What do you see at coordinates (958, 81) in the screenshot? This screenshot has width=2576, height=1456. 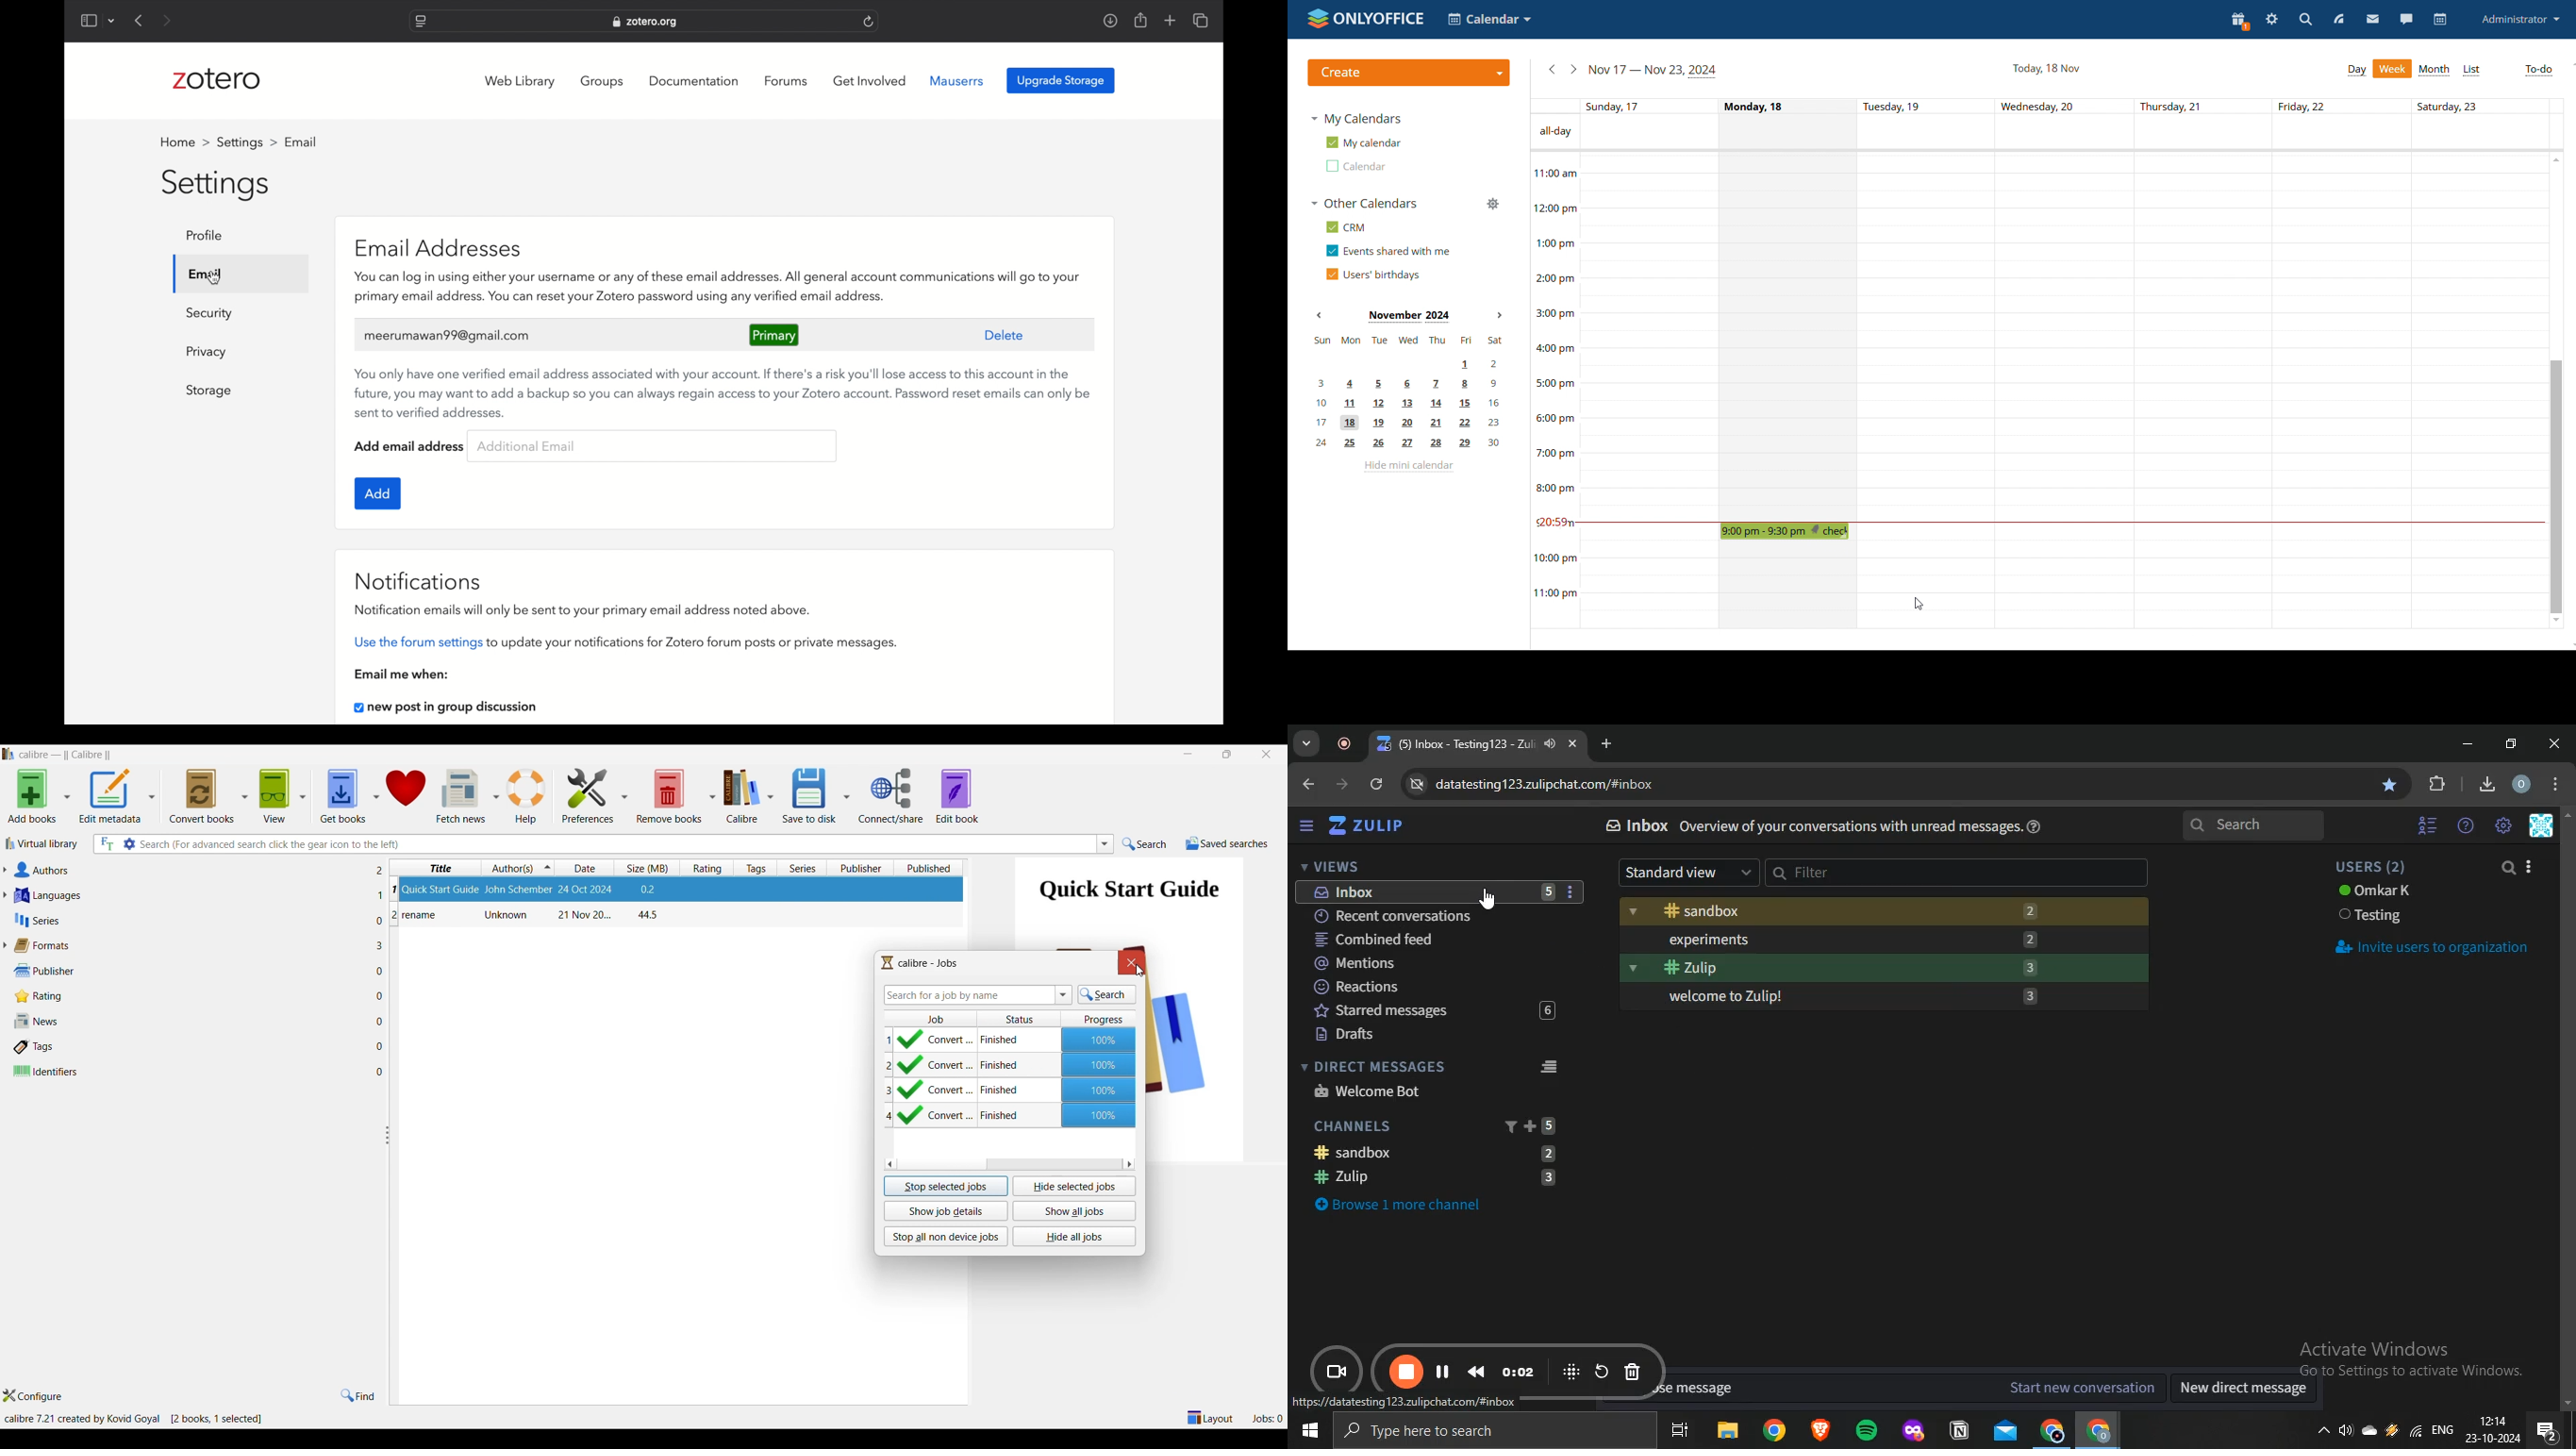 I see `mauserrs` at bounding box center [958, 81].